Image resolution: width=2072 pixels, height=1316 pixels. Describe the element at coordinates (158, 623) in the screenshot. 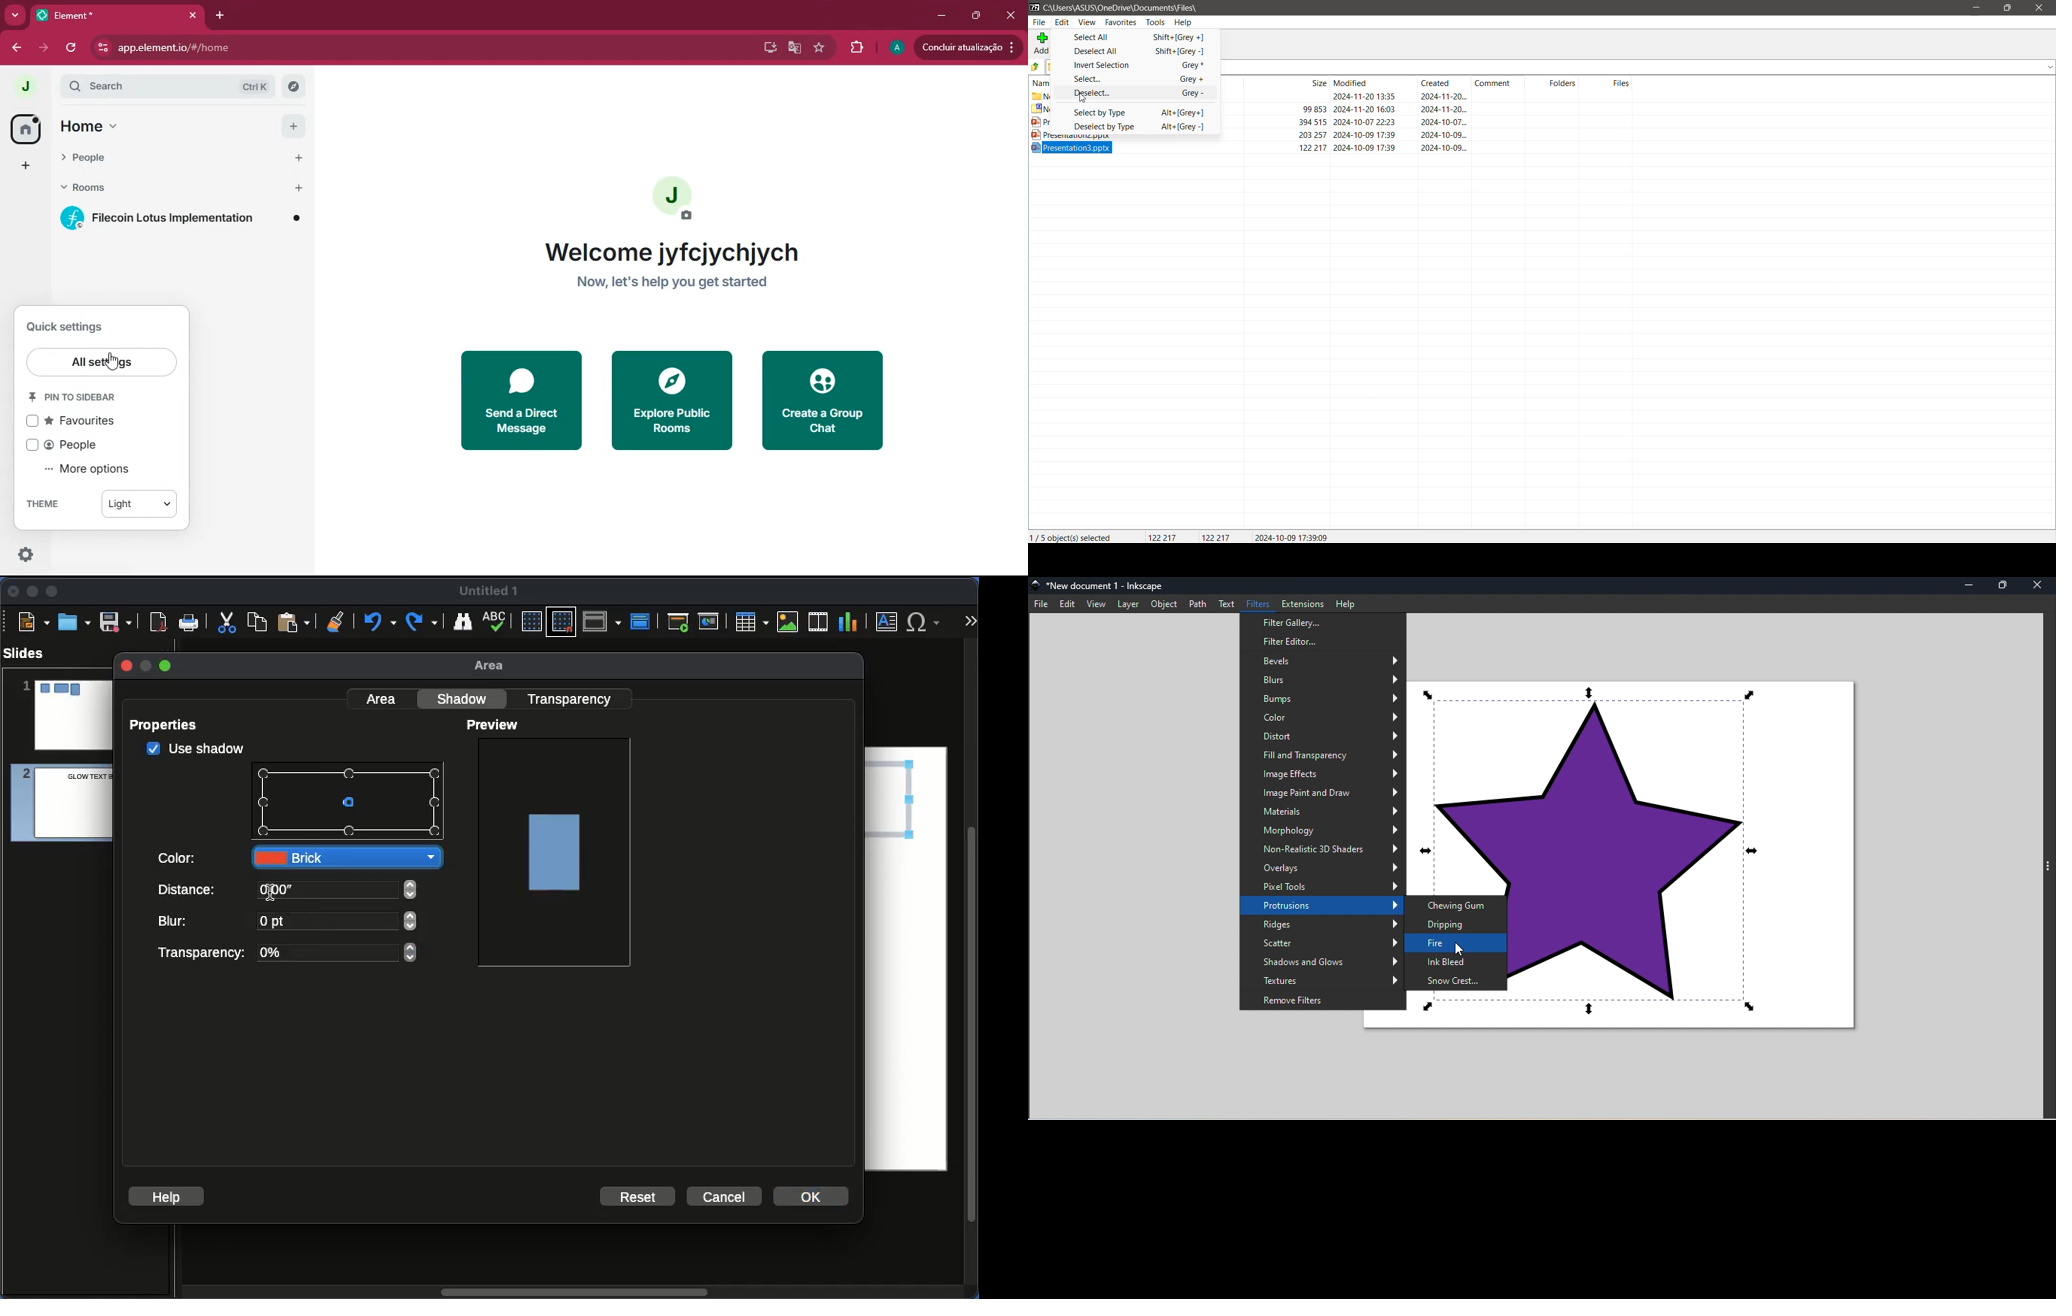

I see `Export as PDF` at that location.